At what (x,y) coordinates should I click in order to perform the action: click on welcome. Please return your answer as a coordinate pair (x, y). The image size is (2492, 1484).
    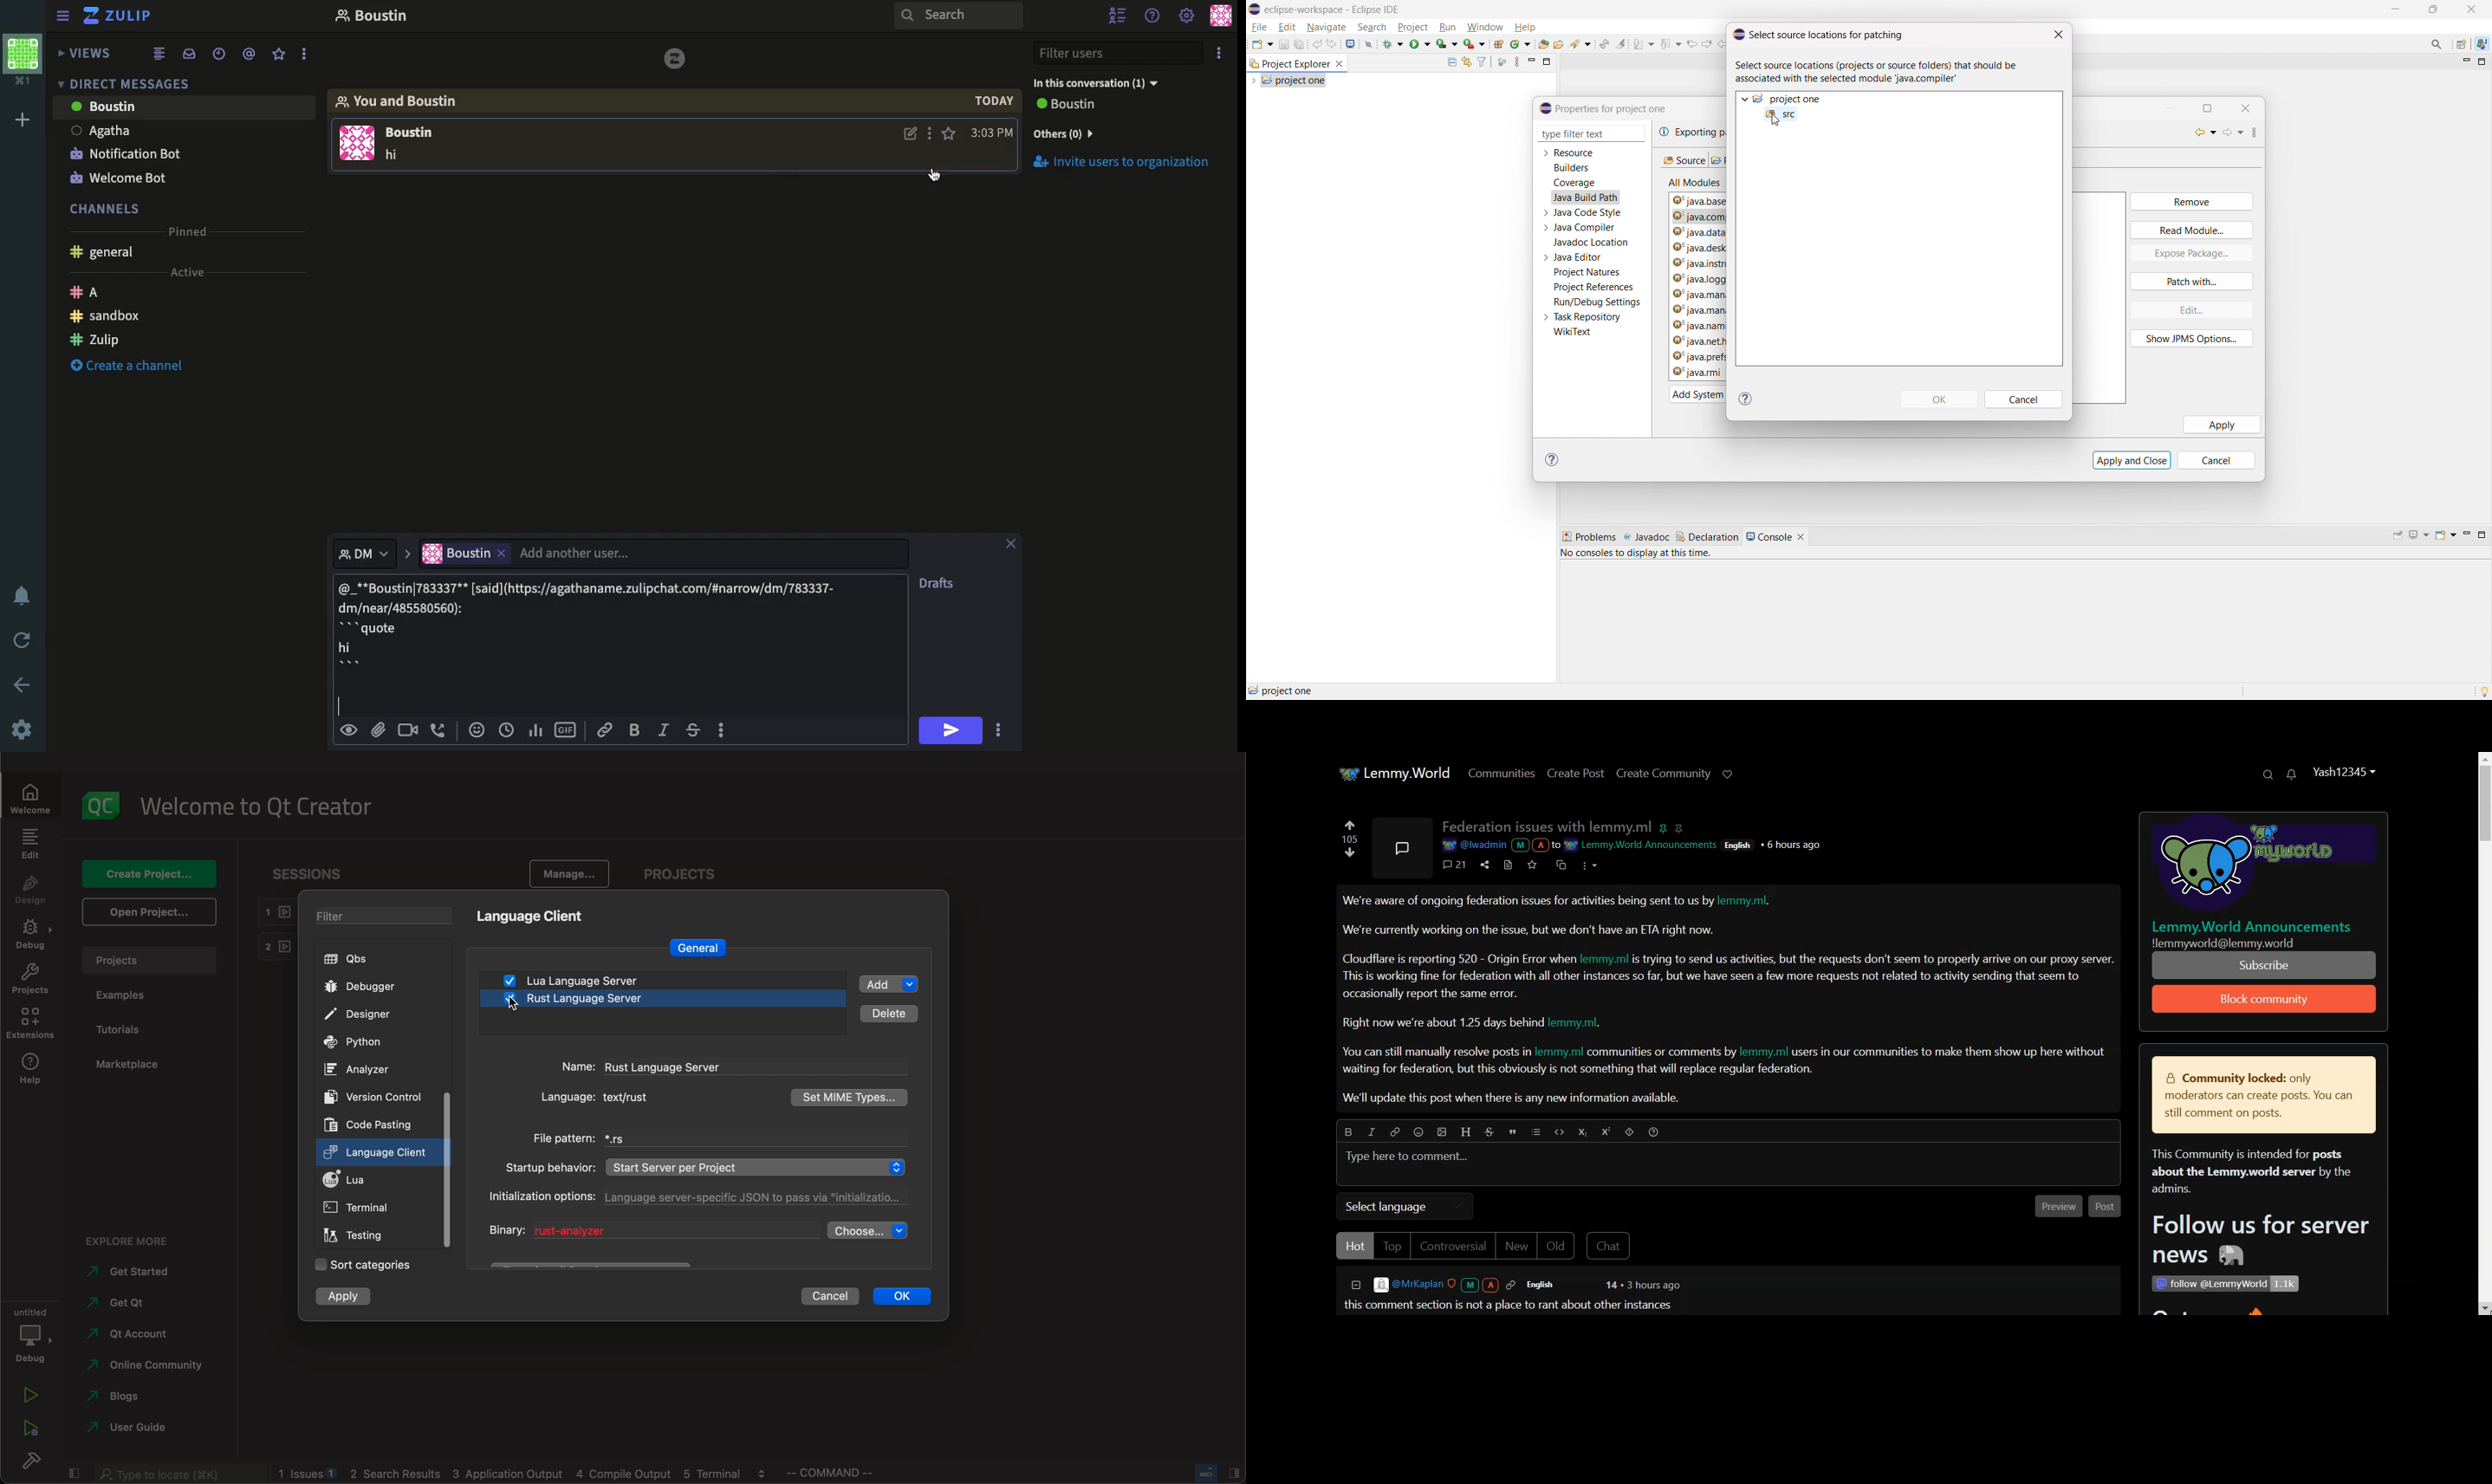
    Looking at the image, I should click on (31, 796).